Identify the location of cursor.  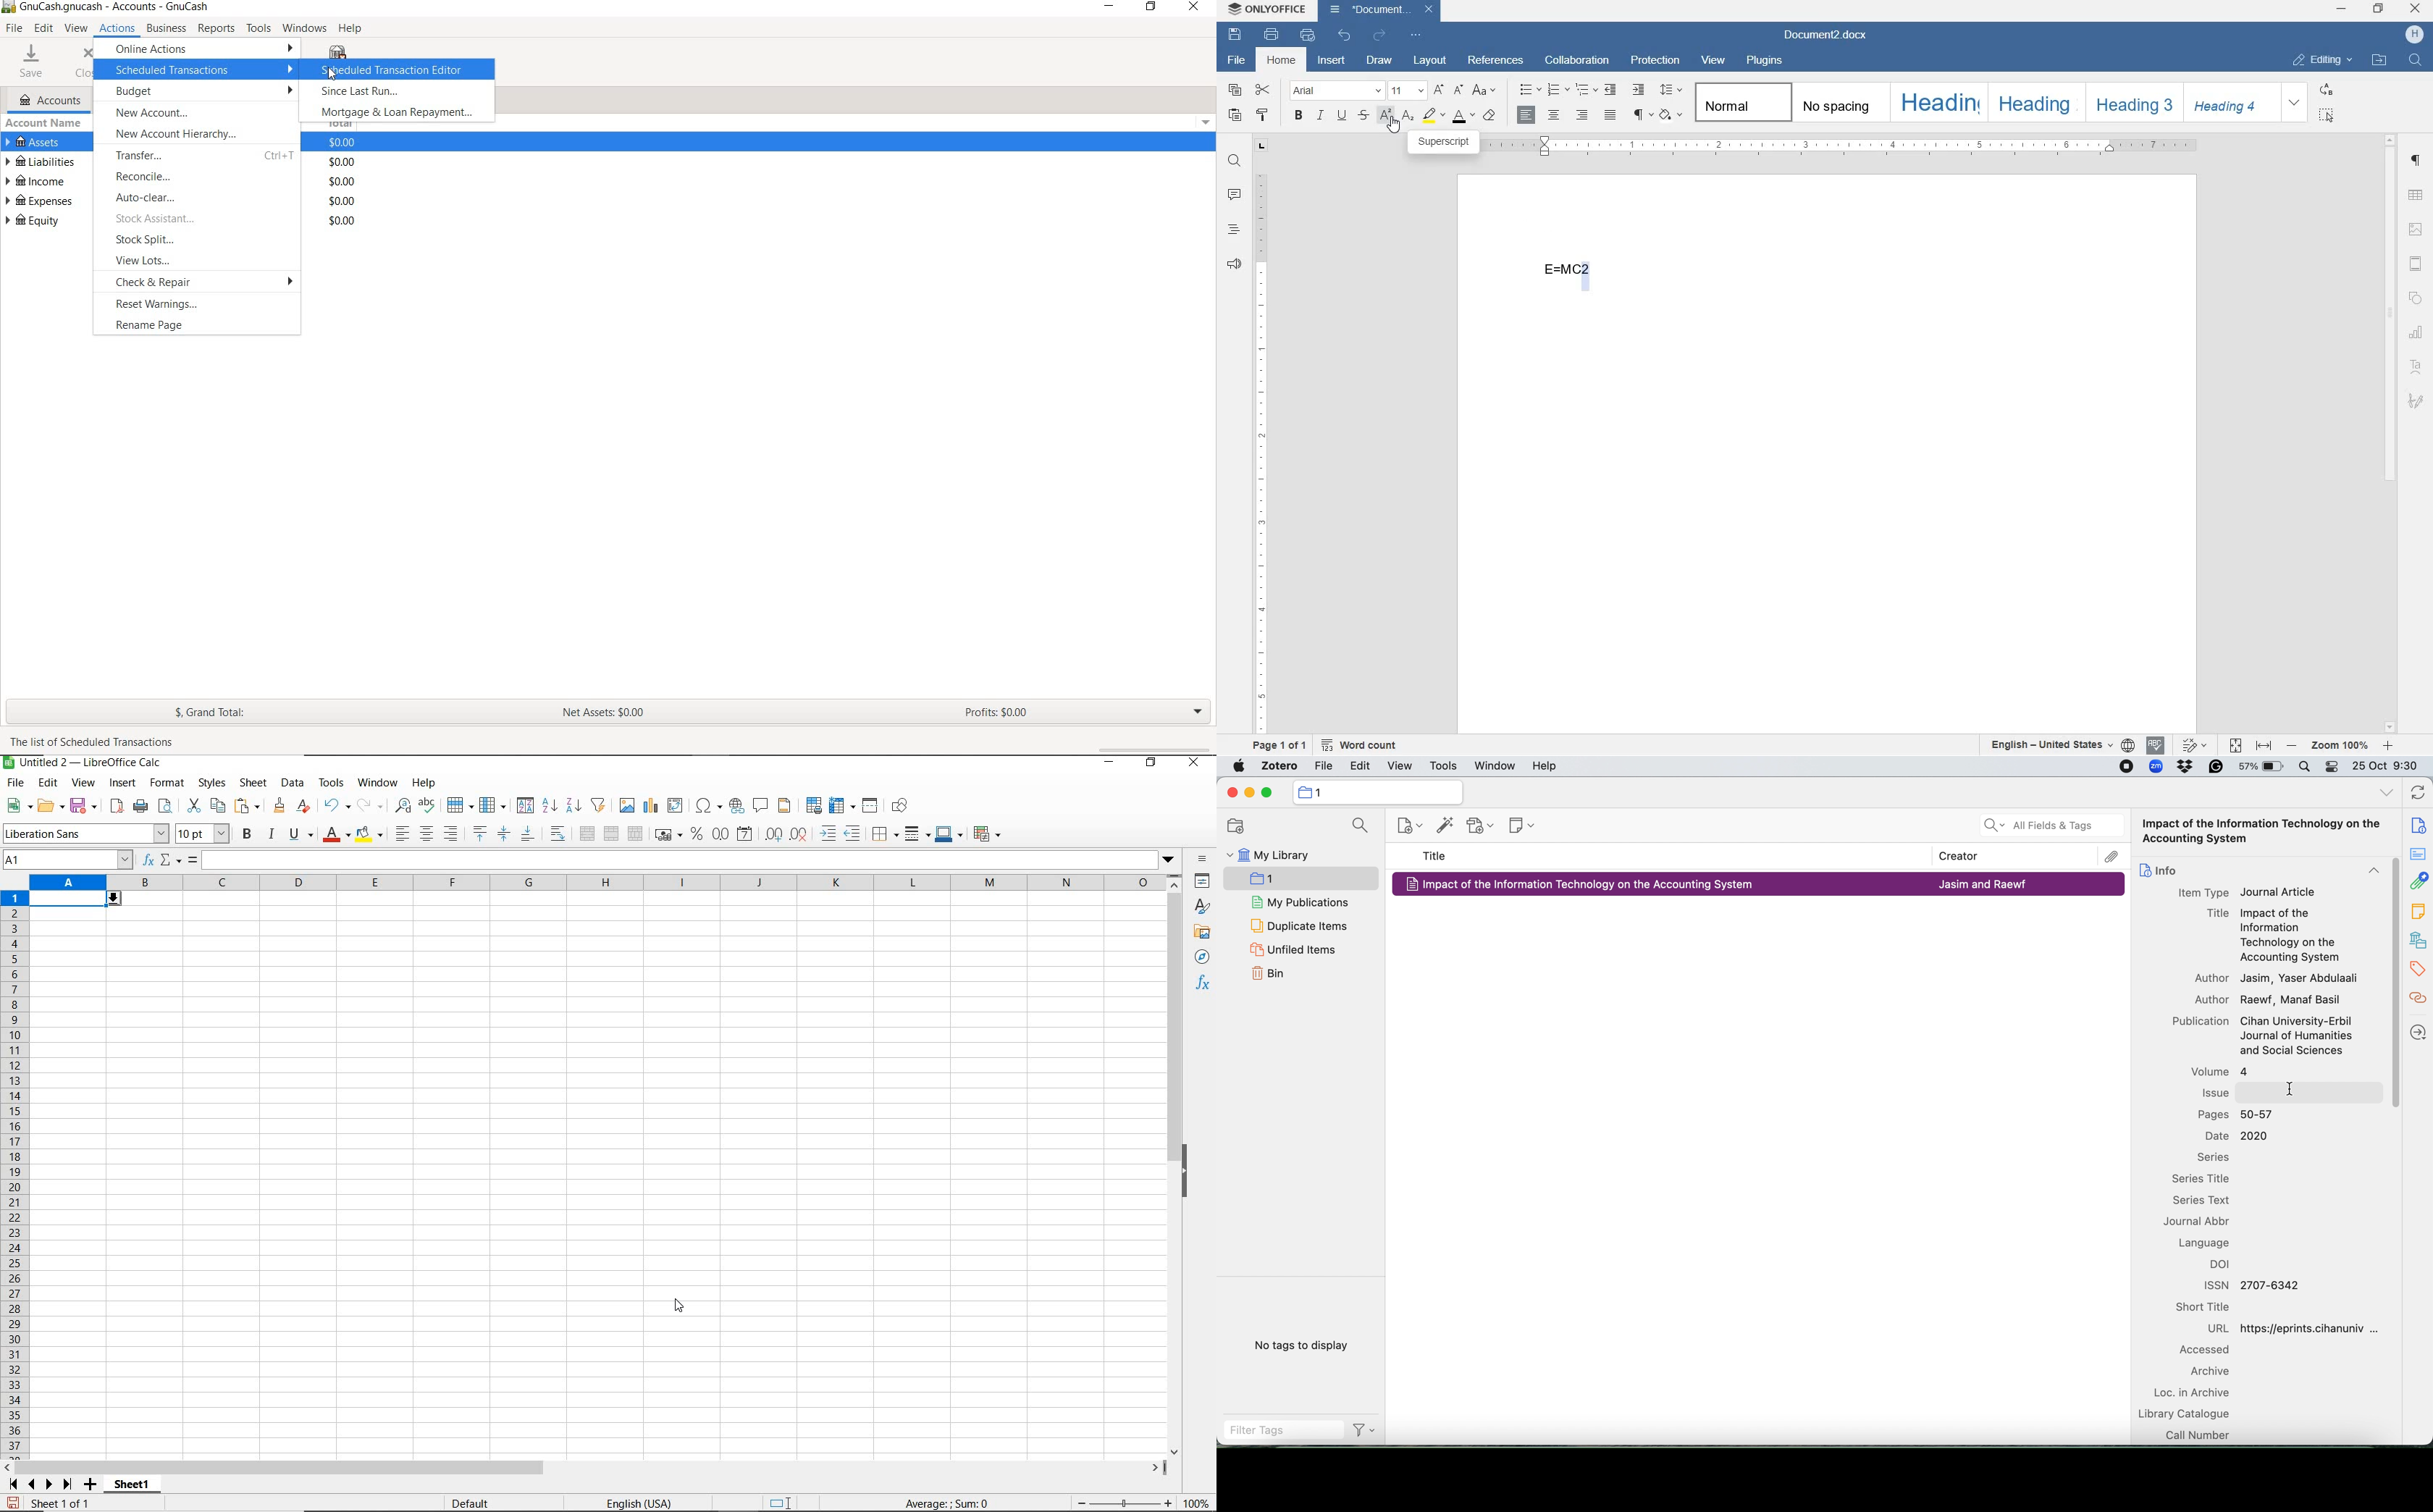
(679, 1306).